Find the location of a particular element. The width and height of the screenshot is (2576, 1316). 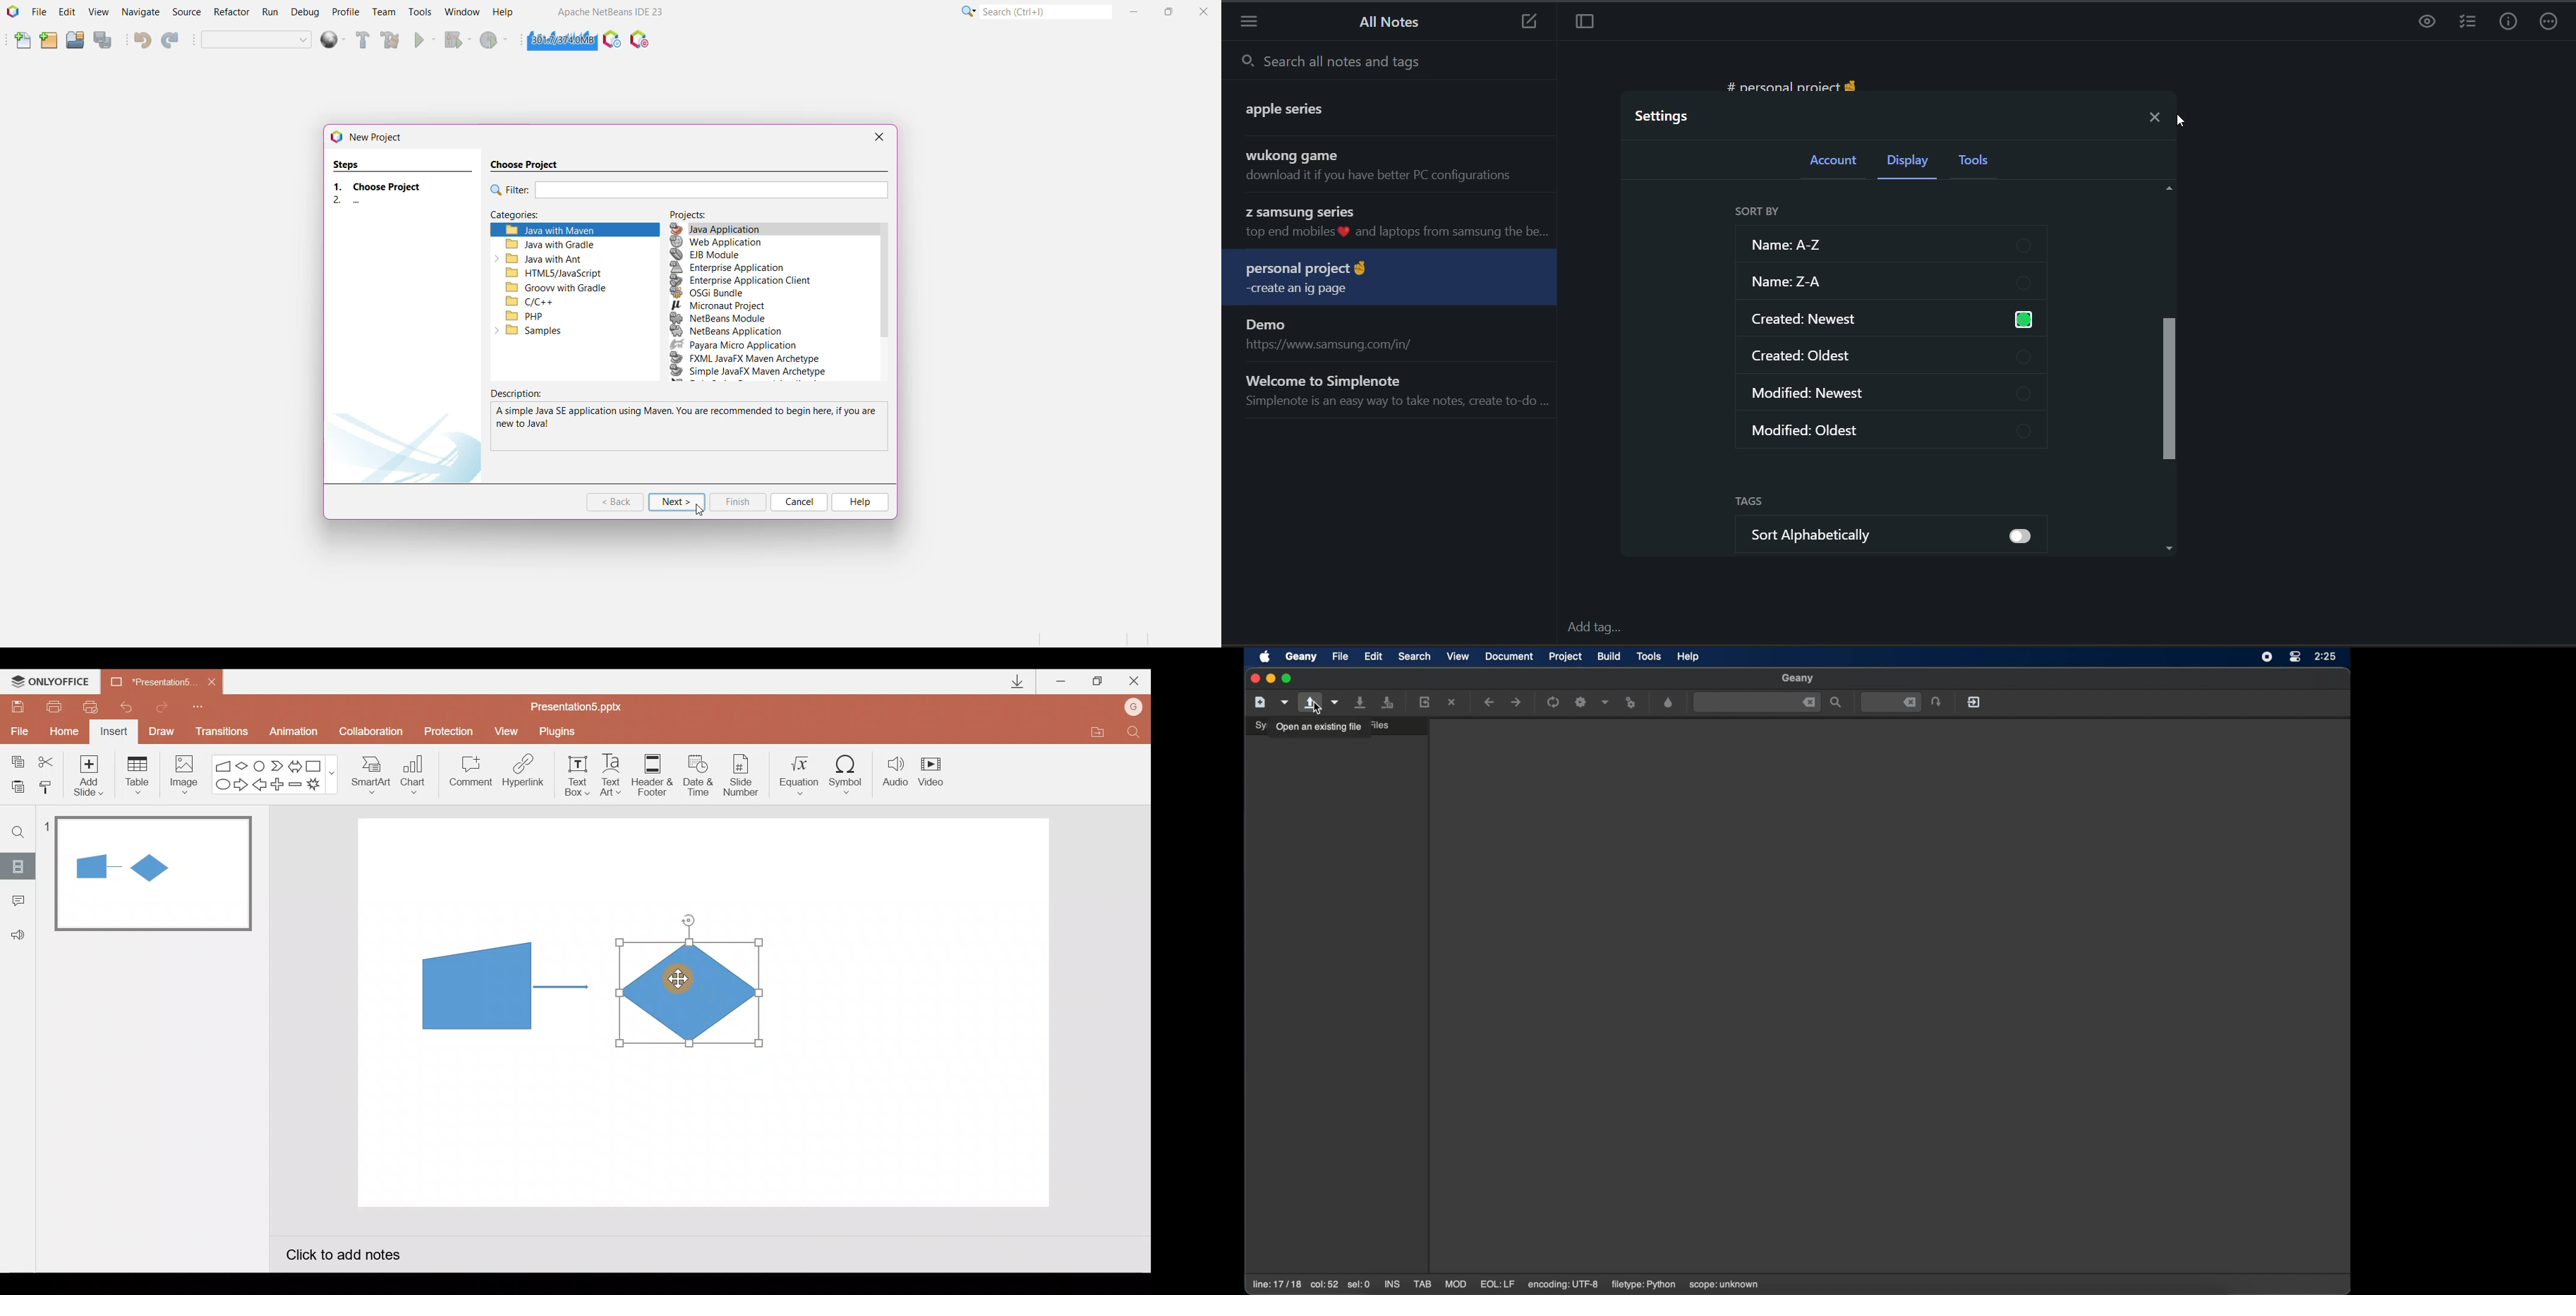

Feedback & support is located at coordinates (19, 934).